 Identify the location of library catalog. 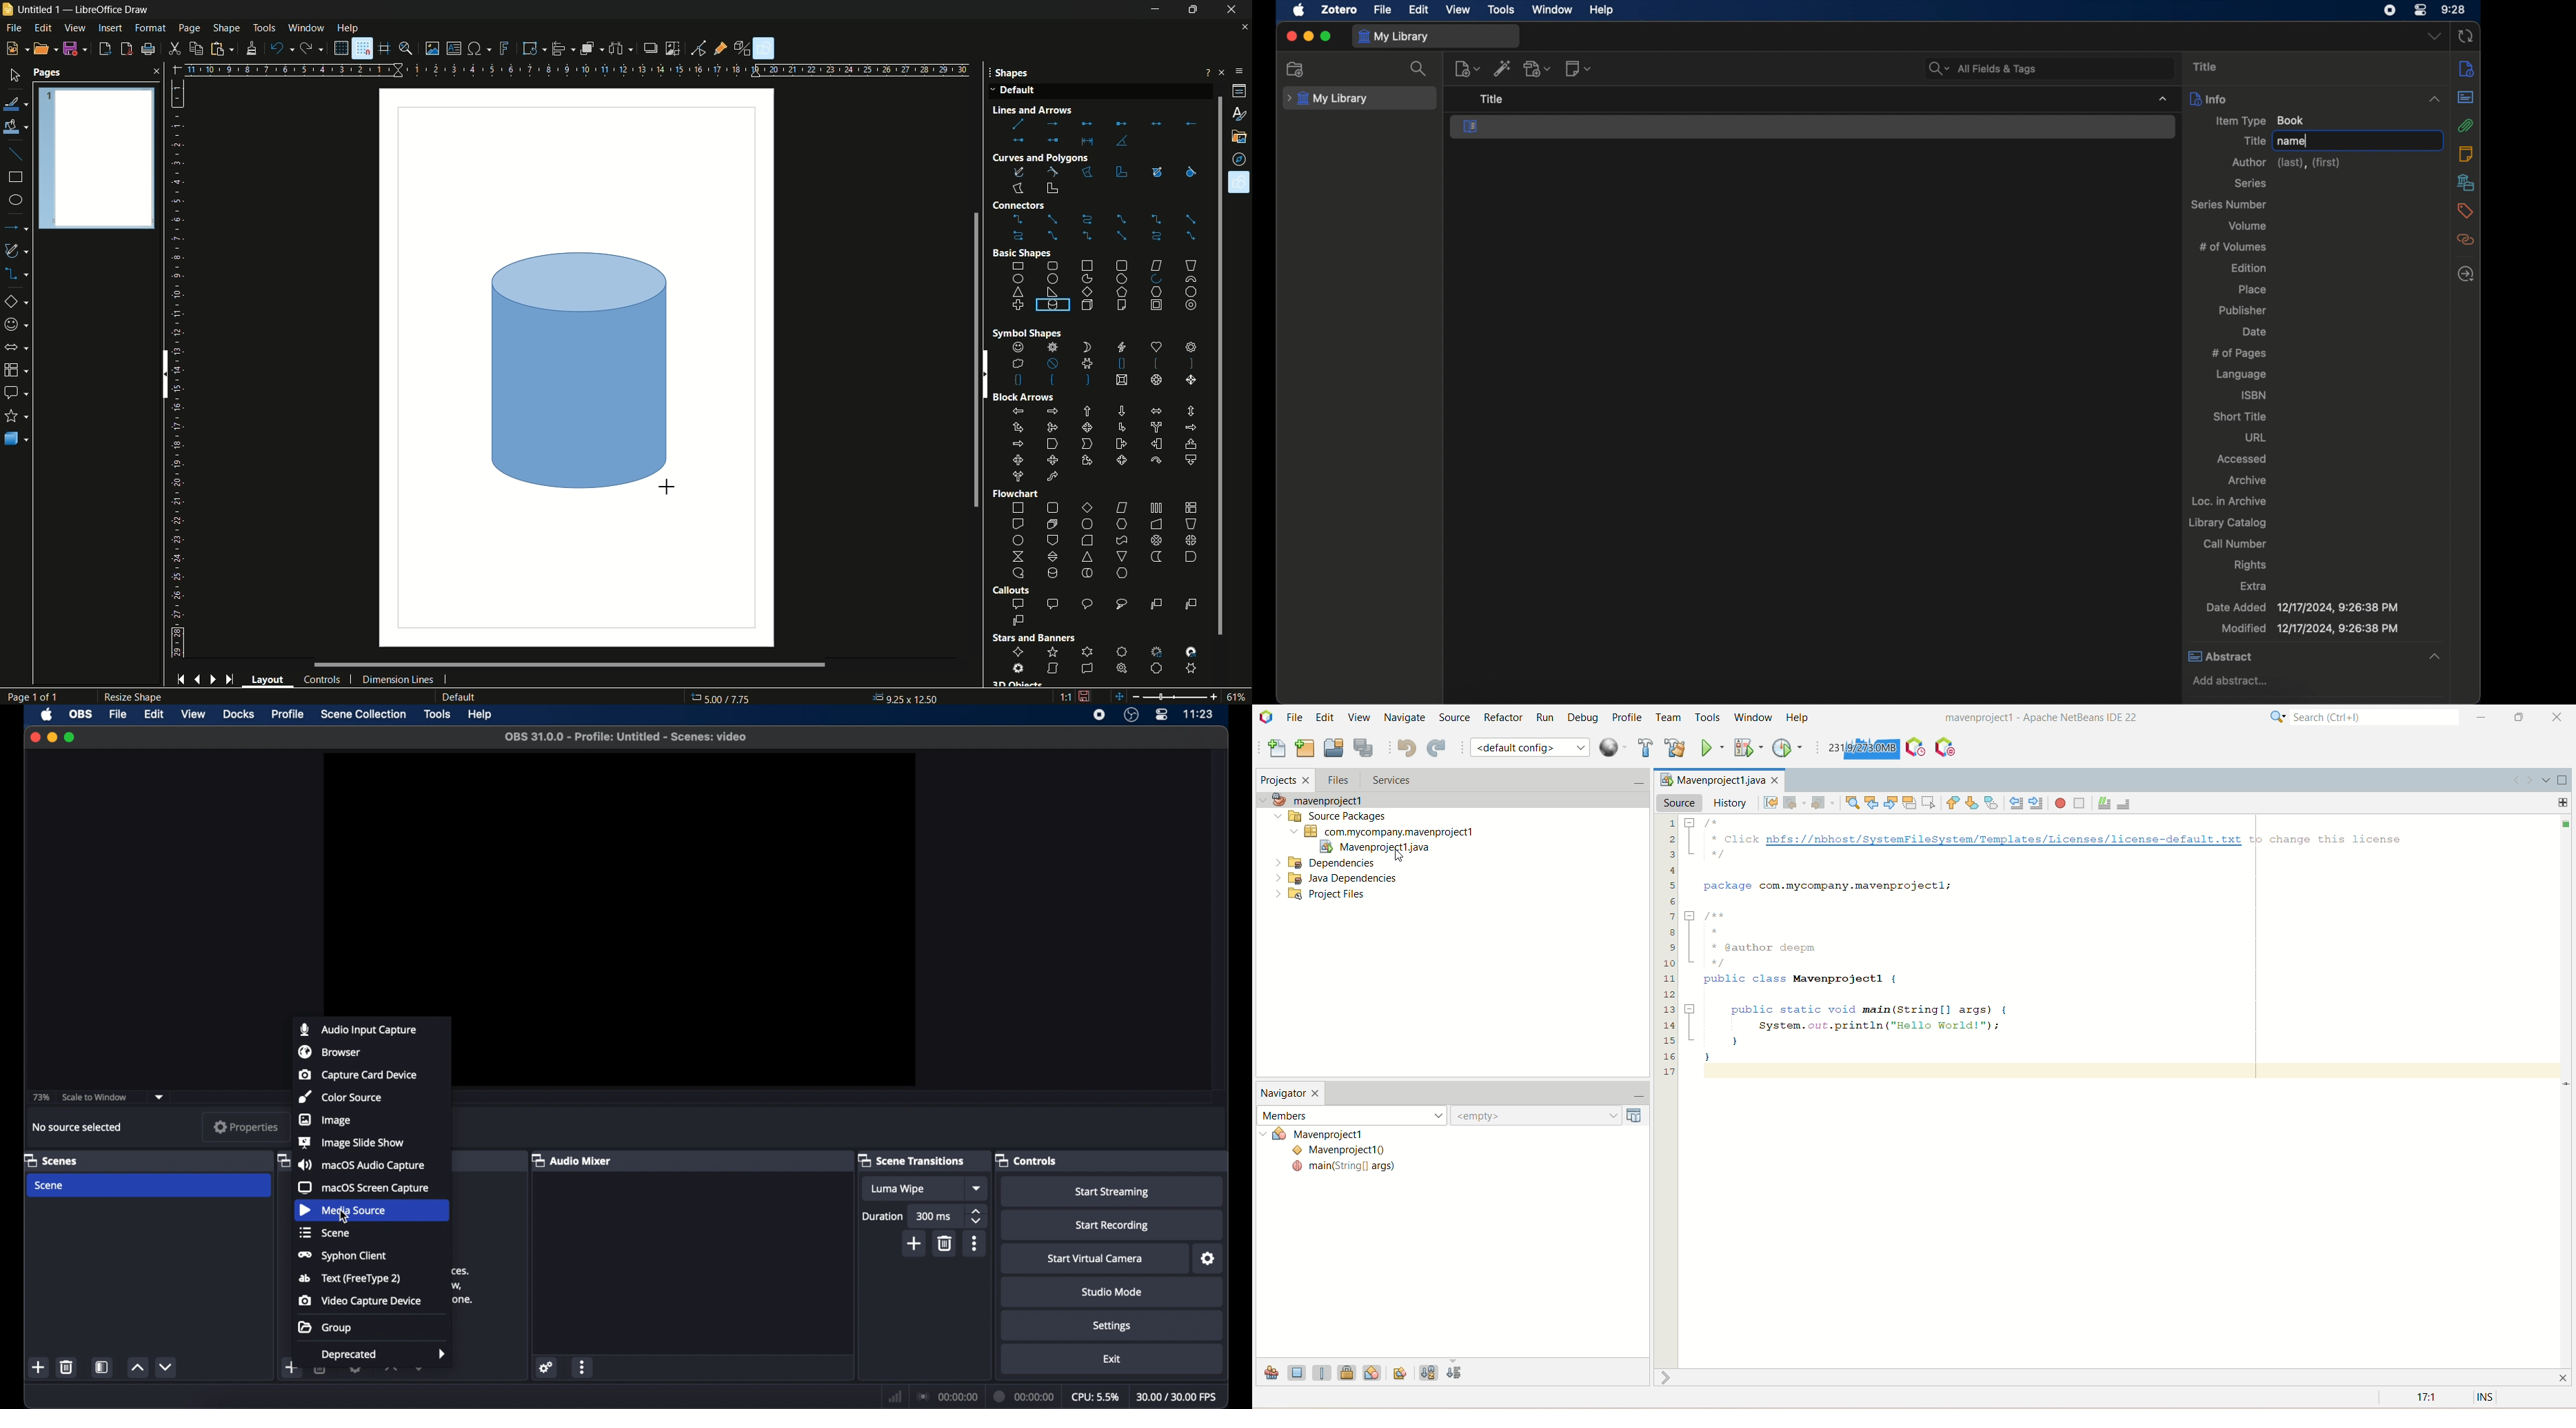
(2228, 523).